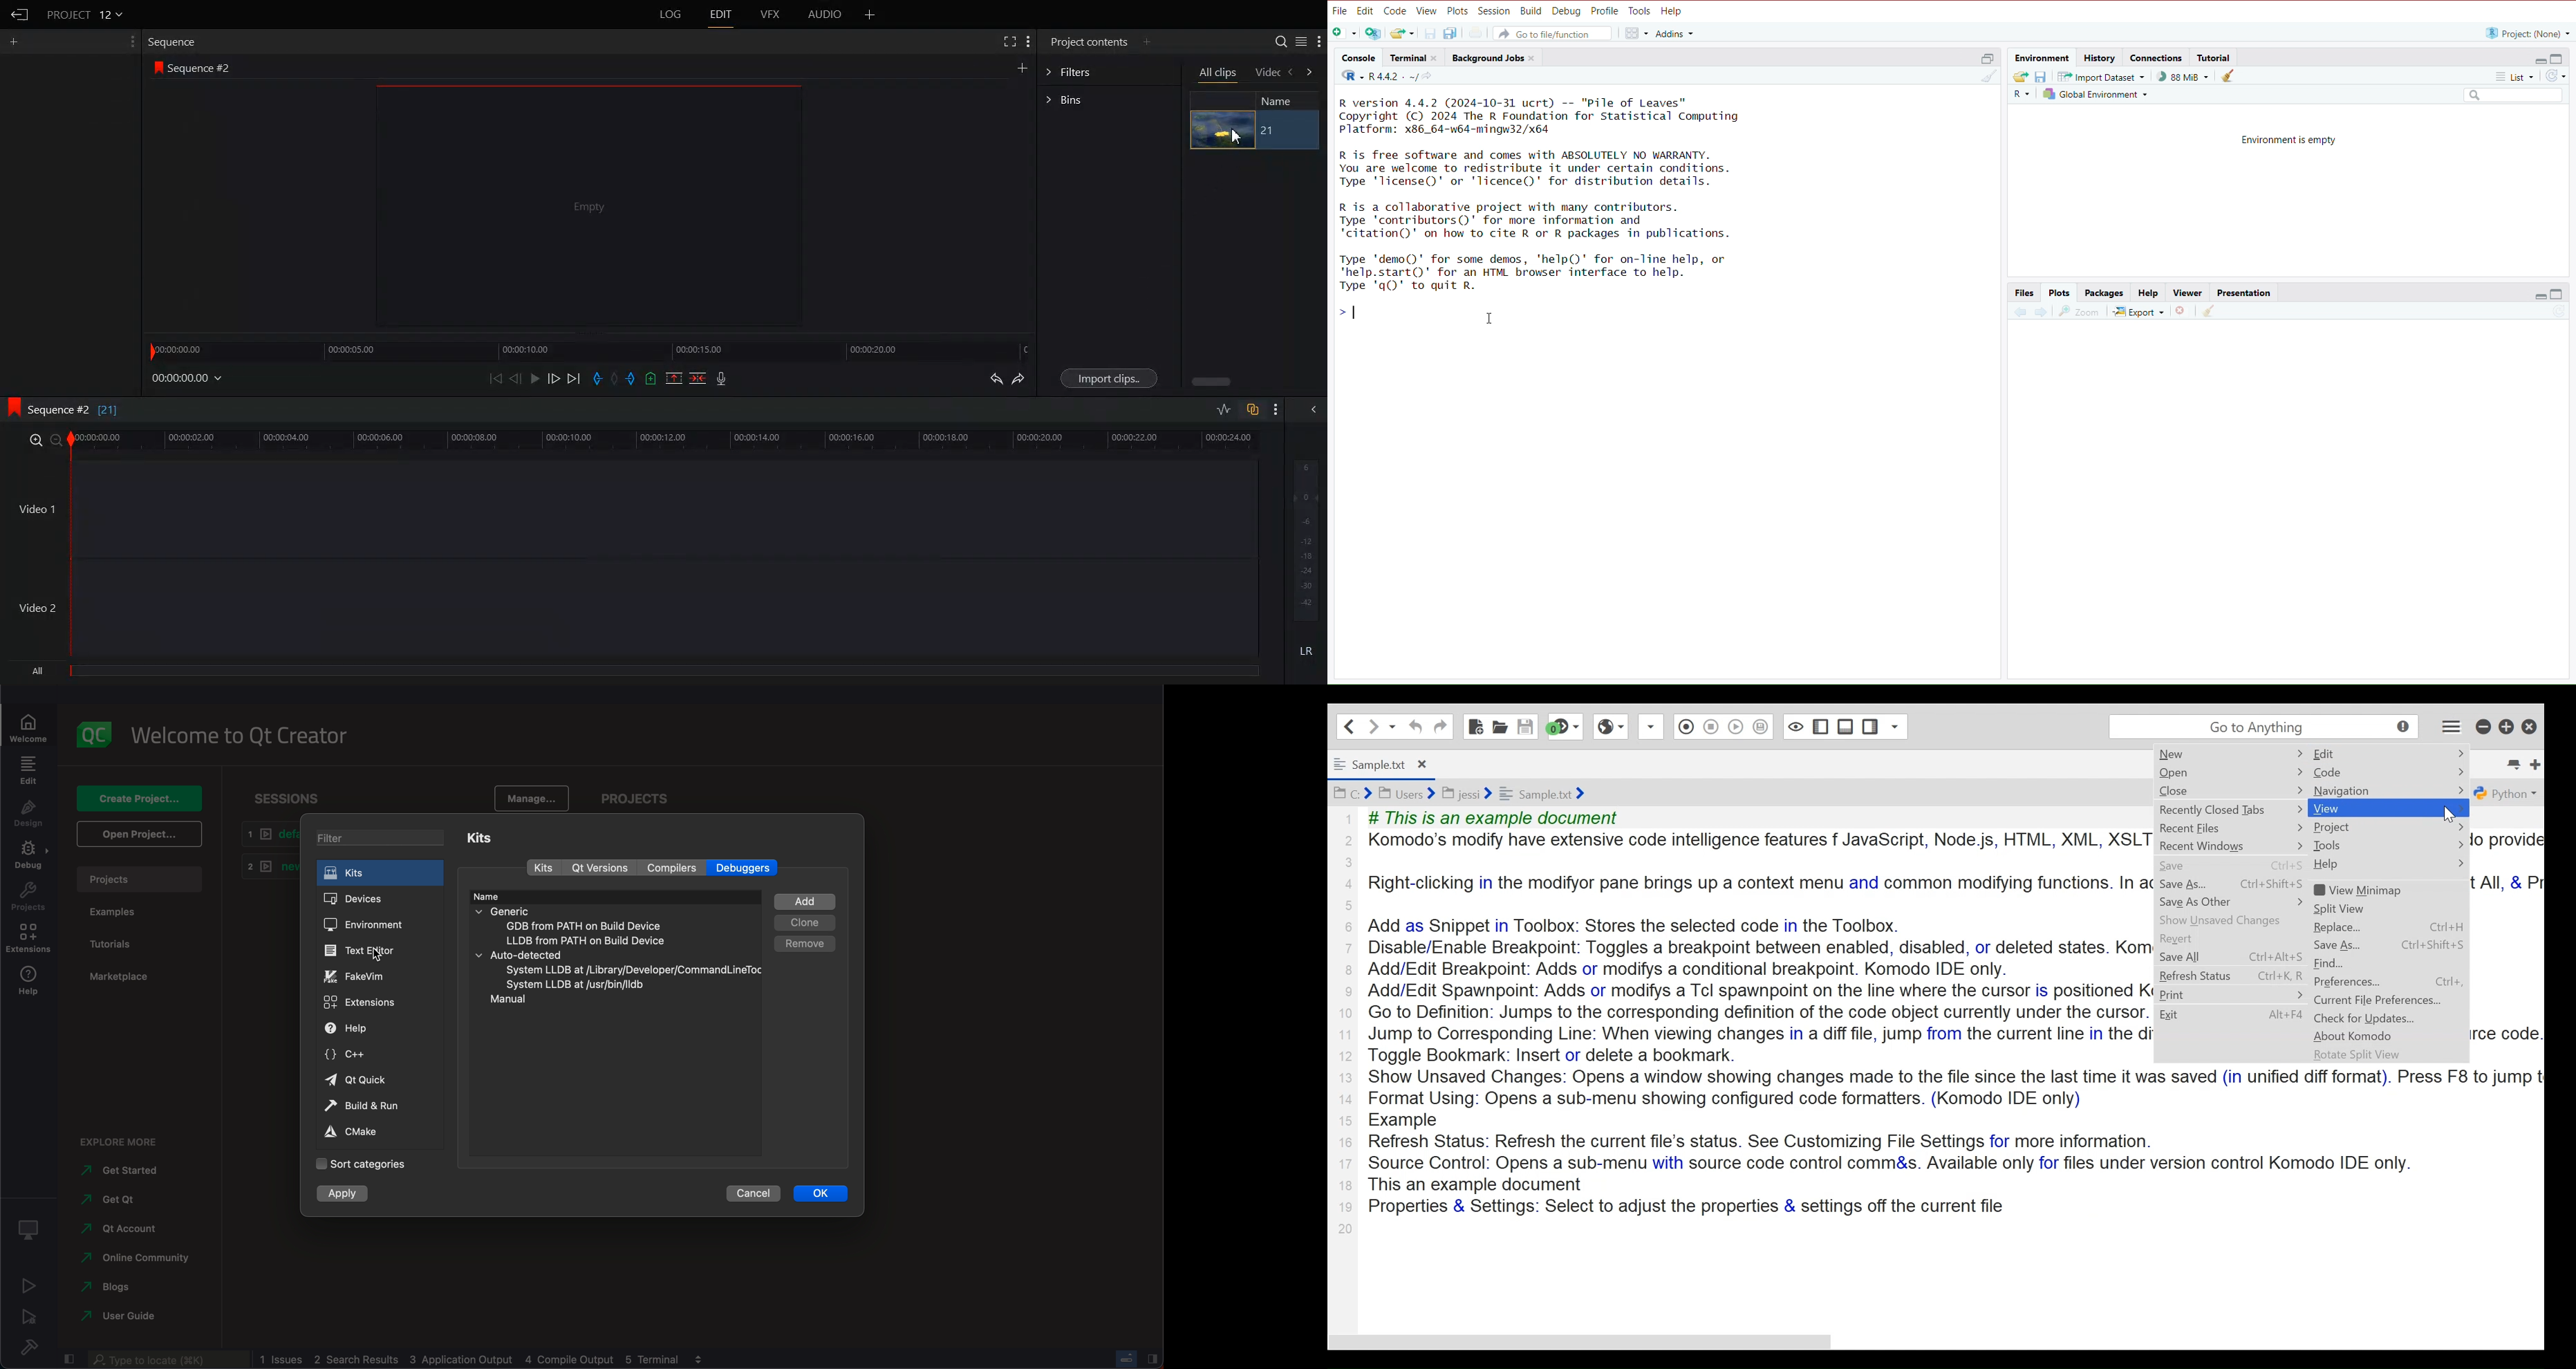 This screenshot has width=2576, height=1372. Describe the element at coordinates (1024, 67) in the screenshot. I see `Create New Sequence` at that location.